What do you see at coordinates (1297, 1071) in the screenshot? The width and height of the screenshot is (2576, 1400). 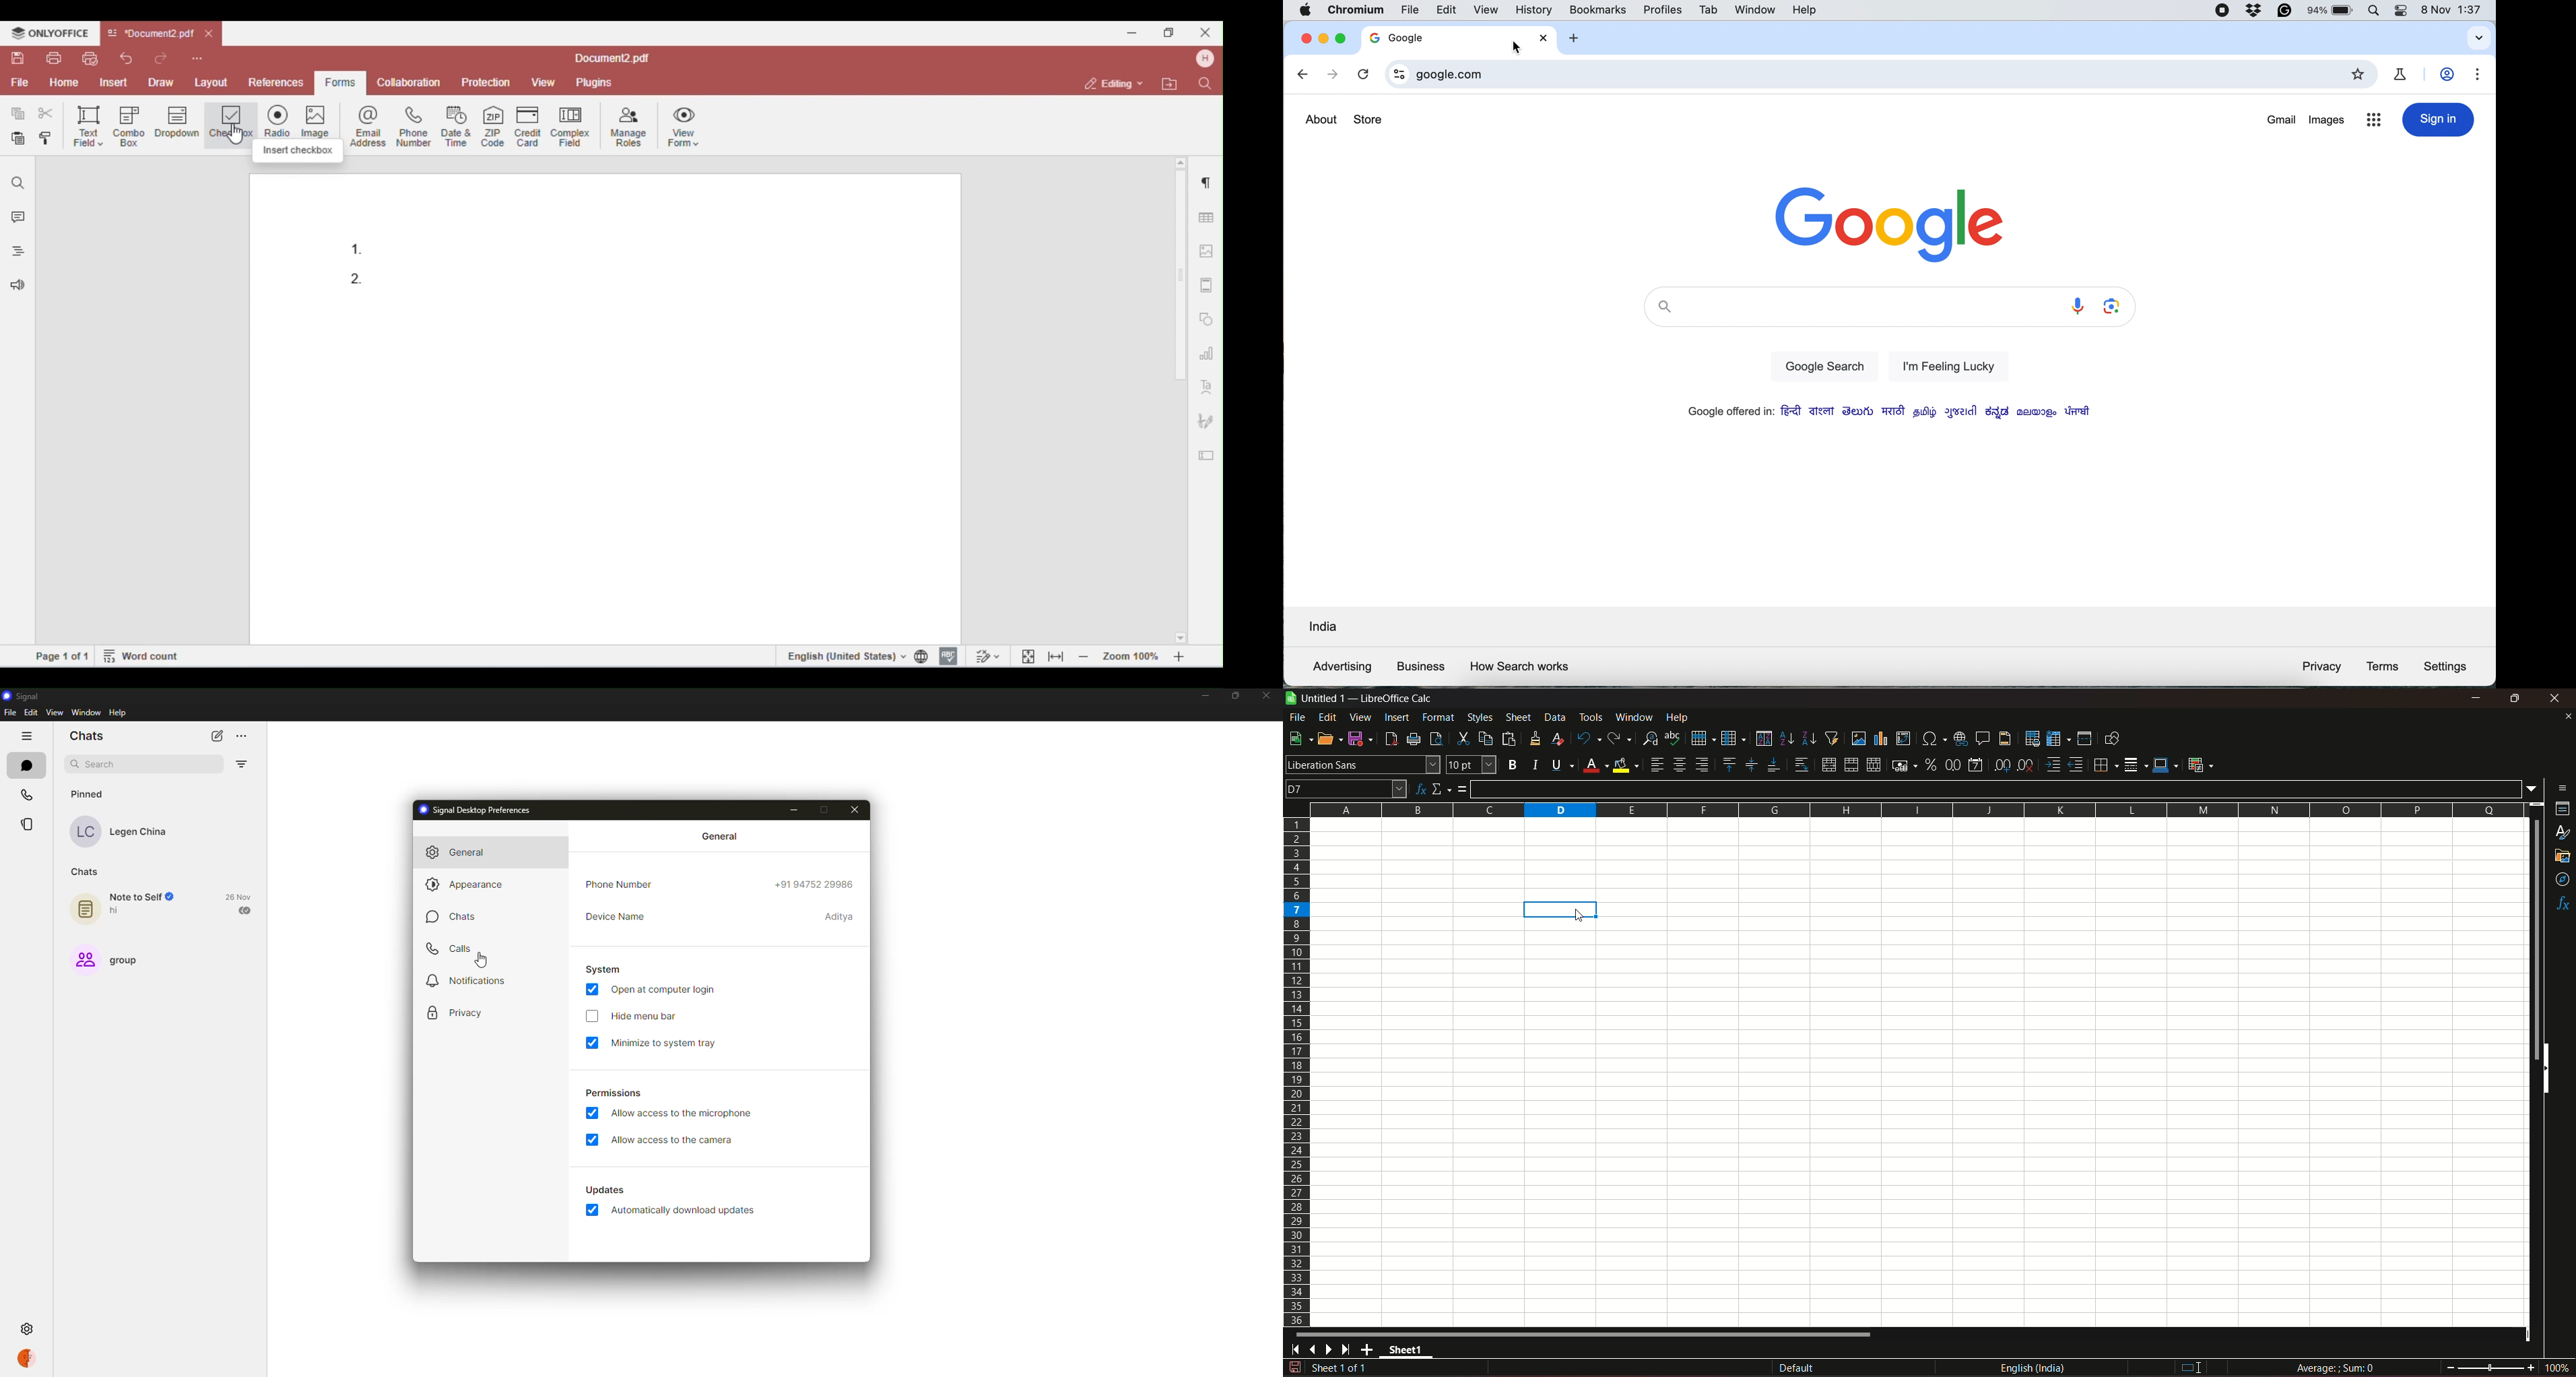 I see `rows` at bounding box center [1297, 1071].